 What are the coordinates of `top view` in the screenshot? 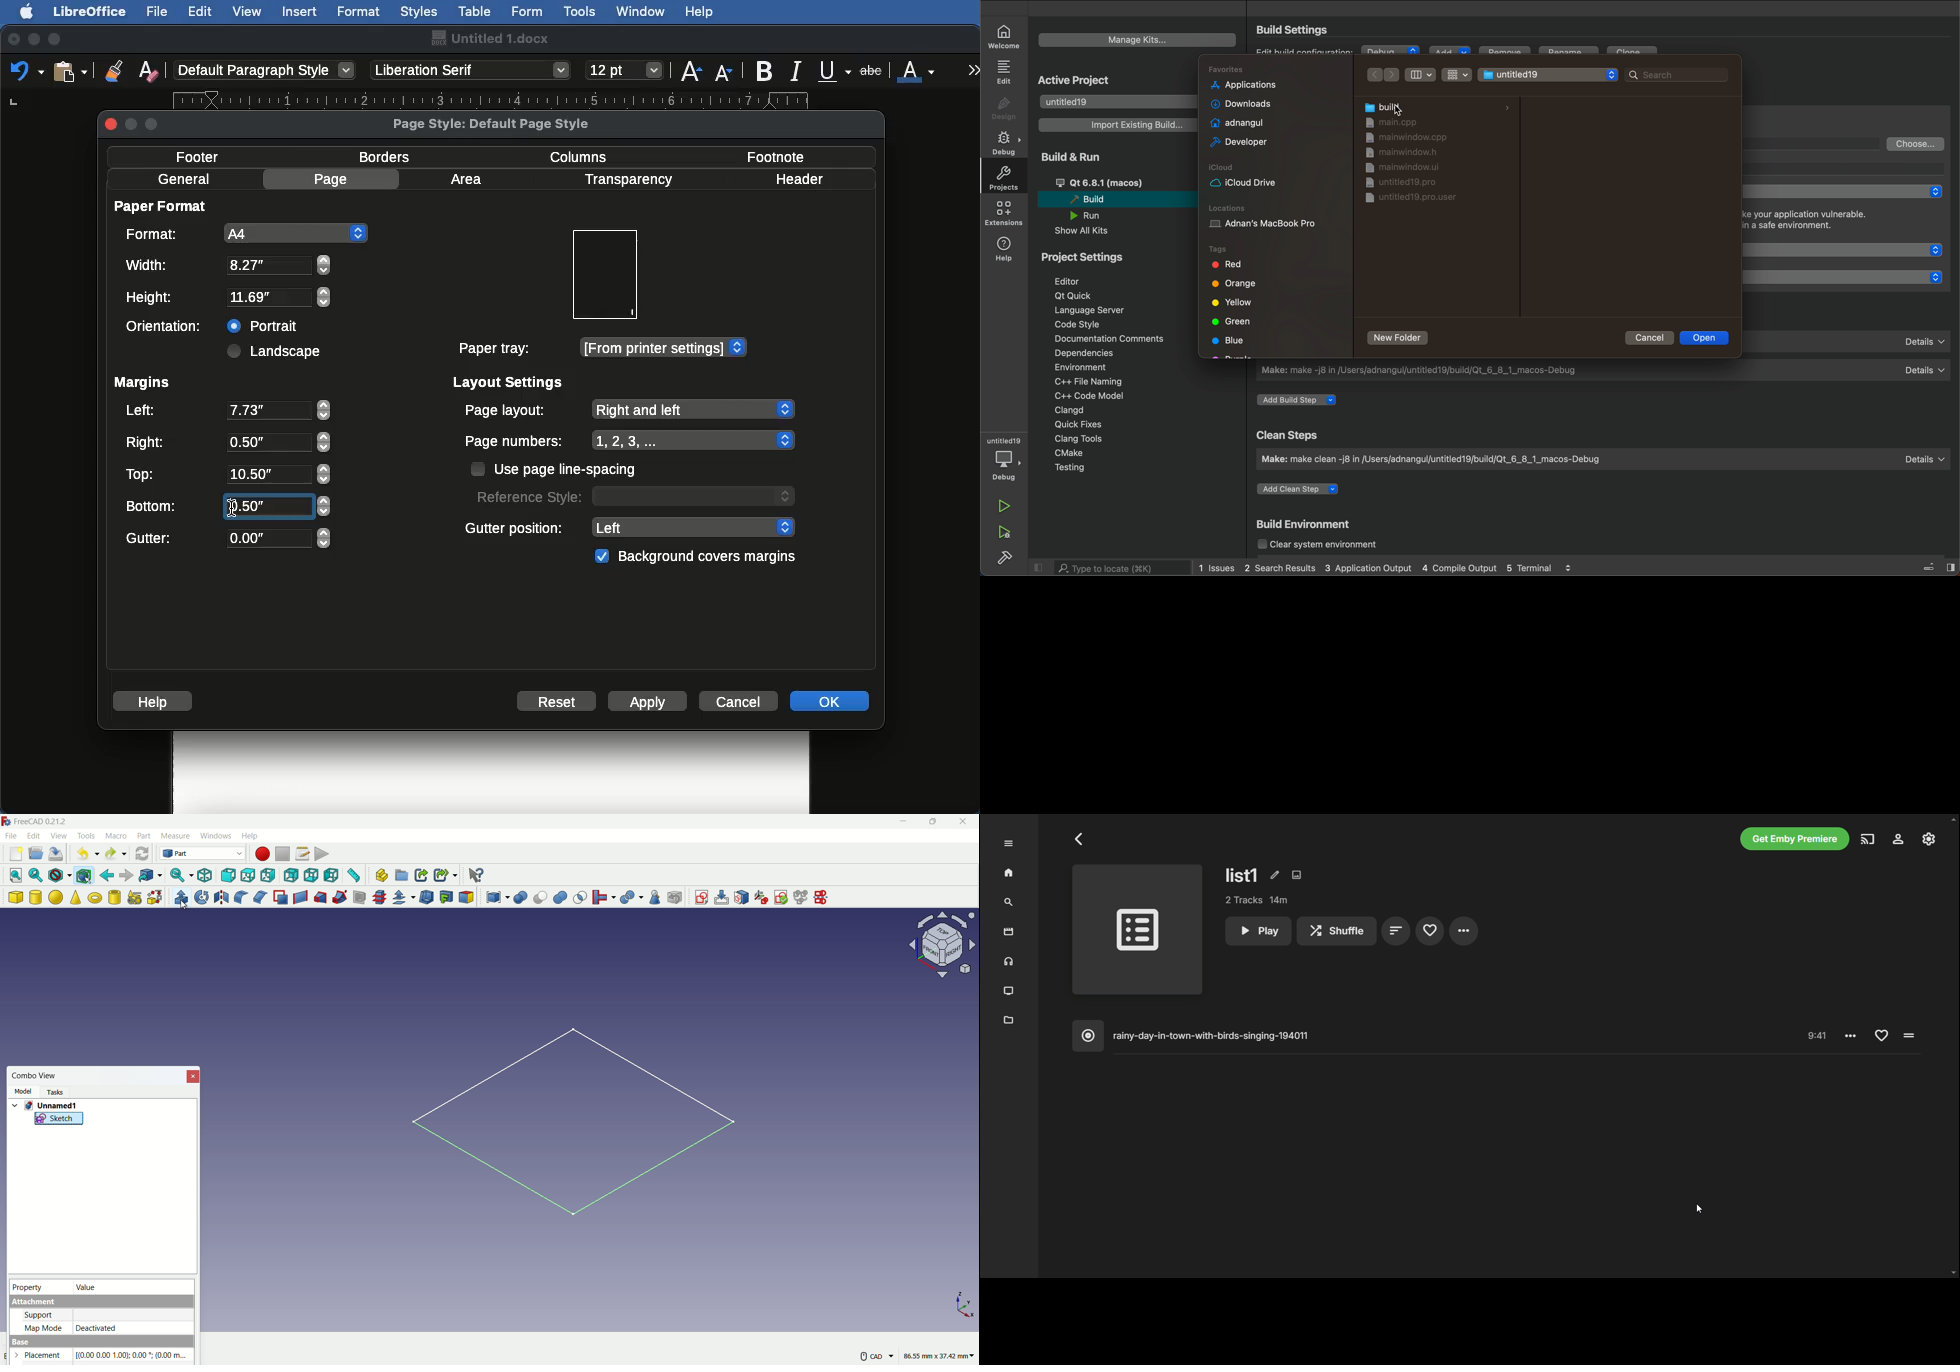 It's located at (248, 875).